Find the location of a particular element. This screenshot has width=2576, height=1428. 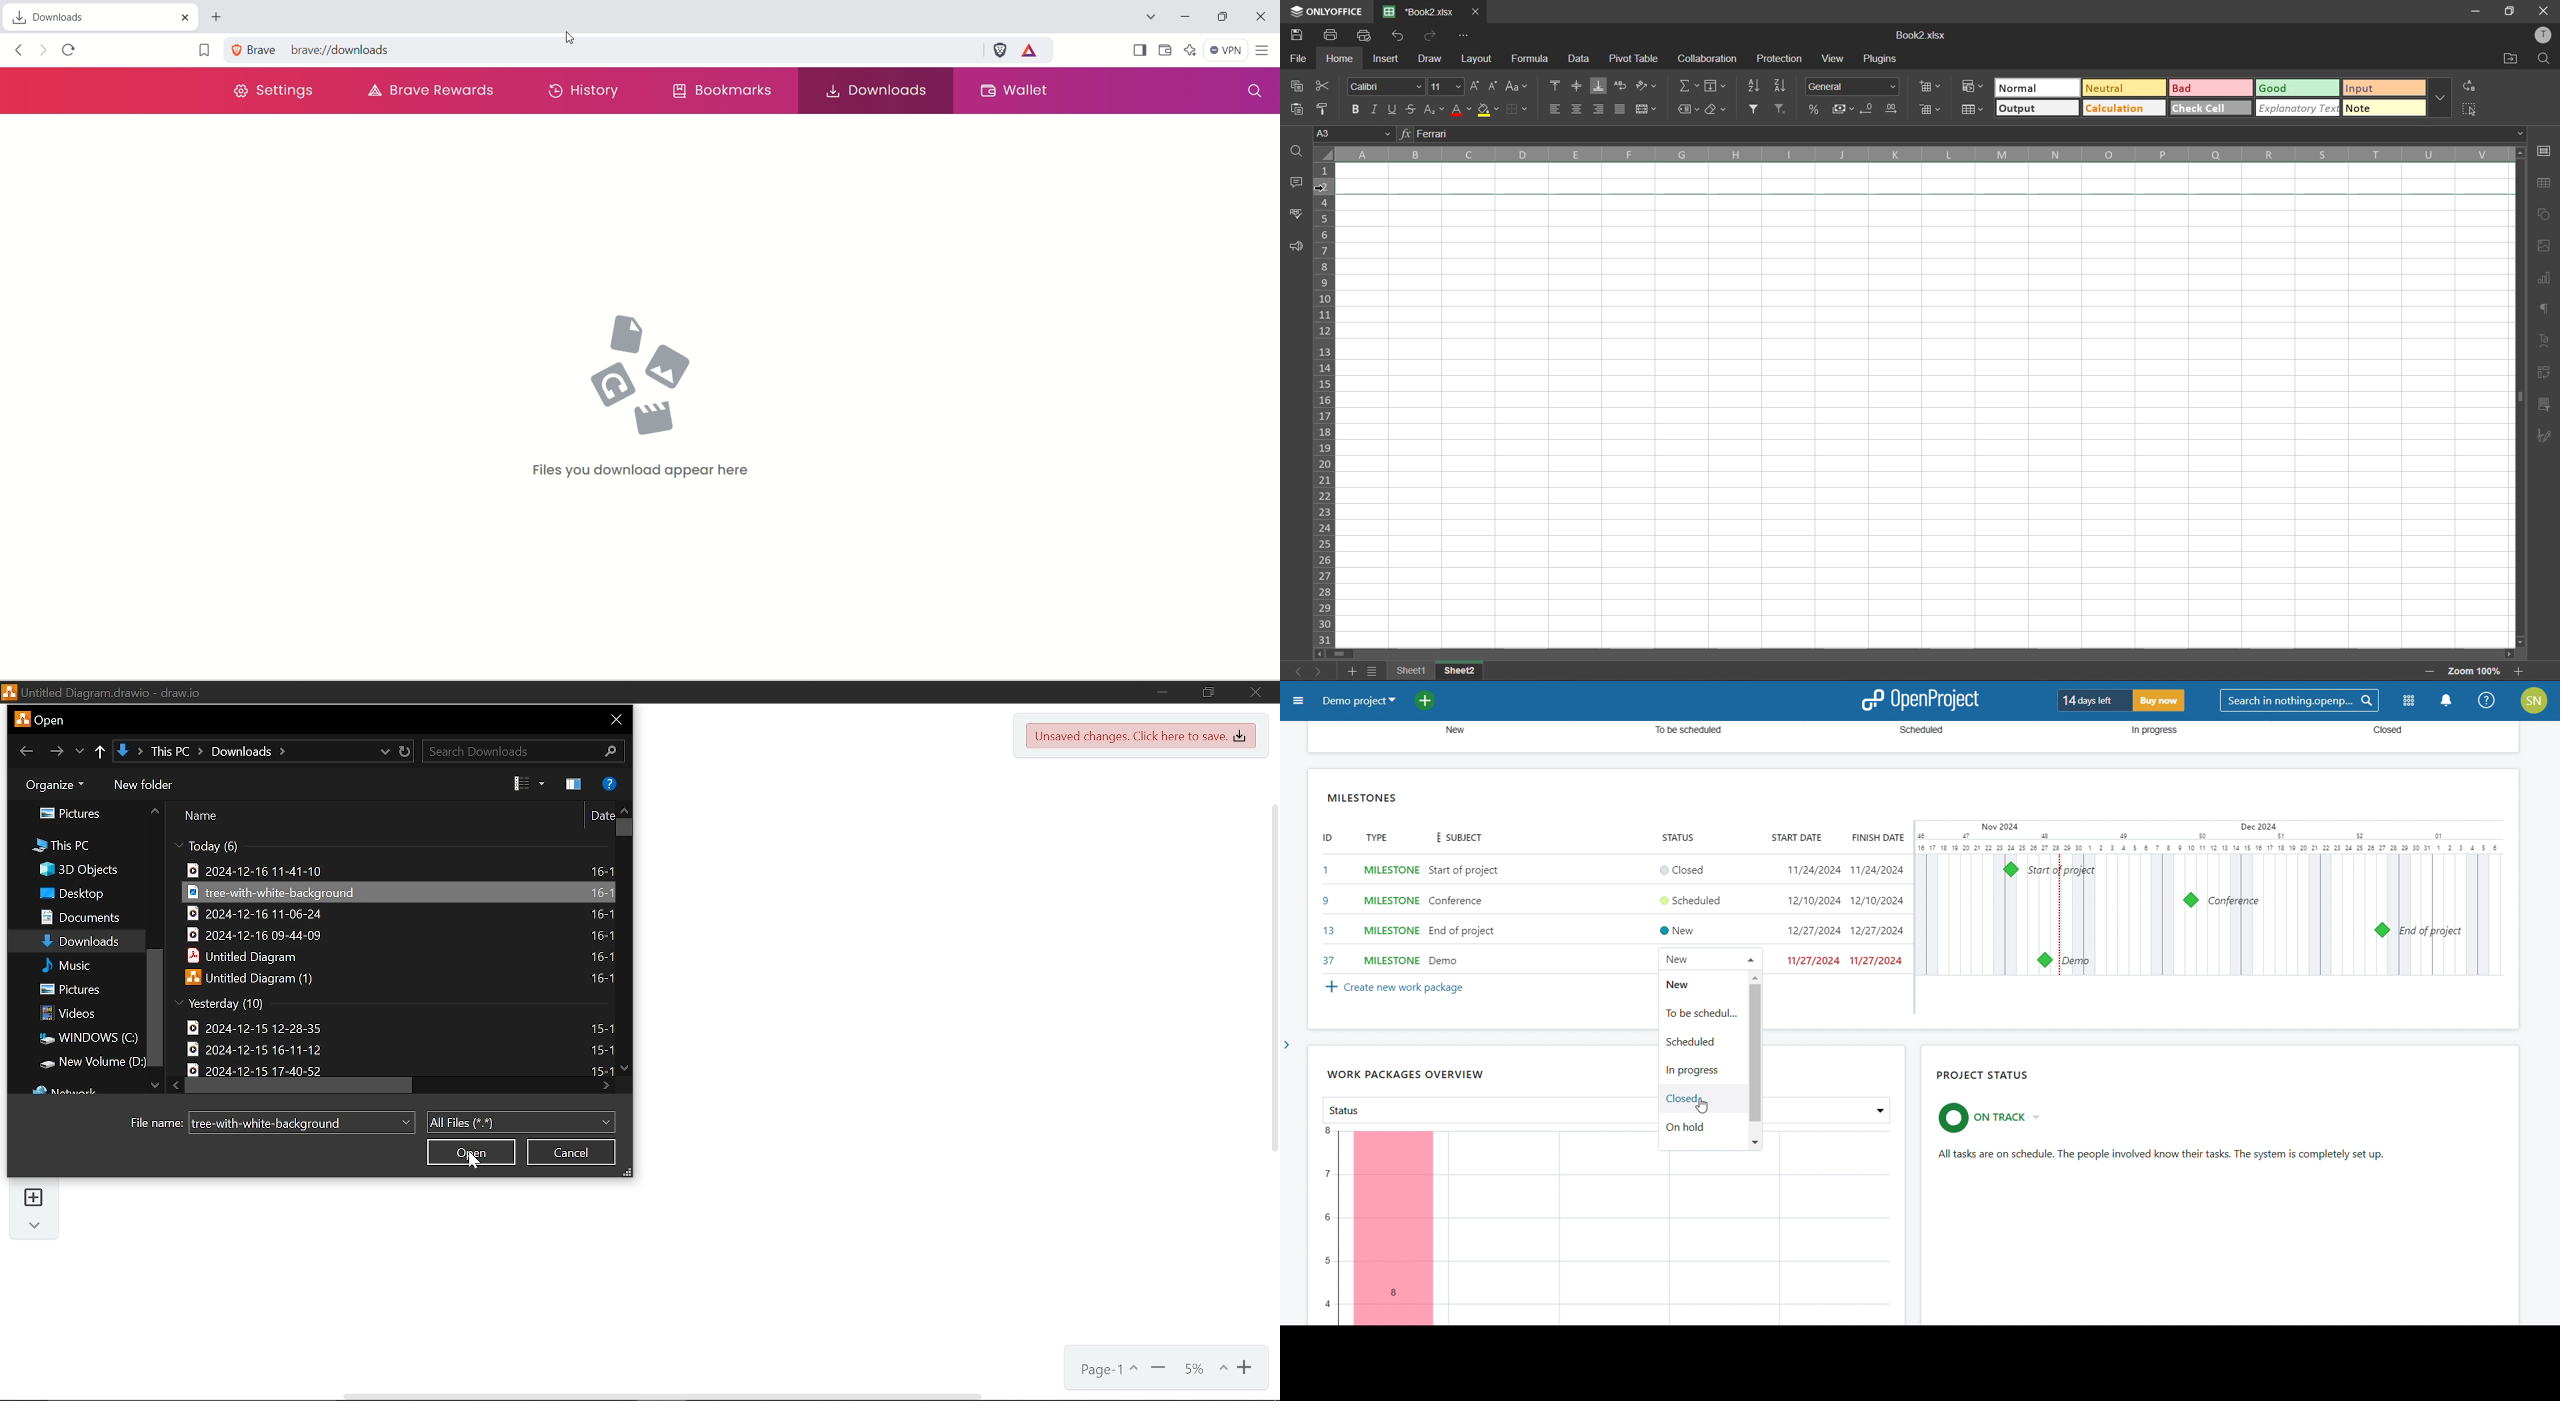

justified is located at coordinates (1620, 109).